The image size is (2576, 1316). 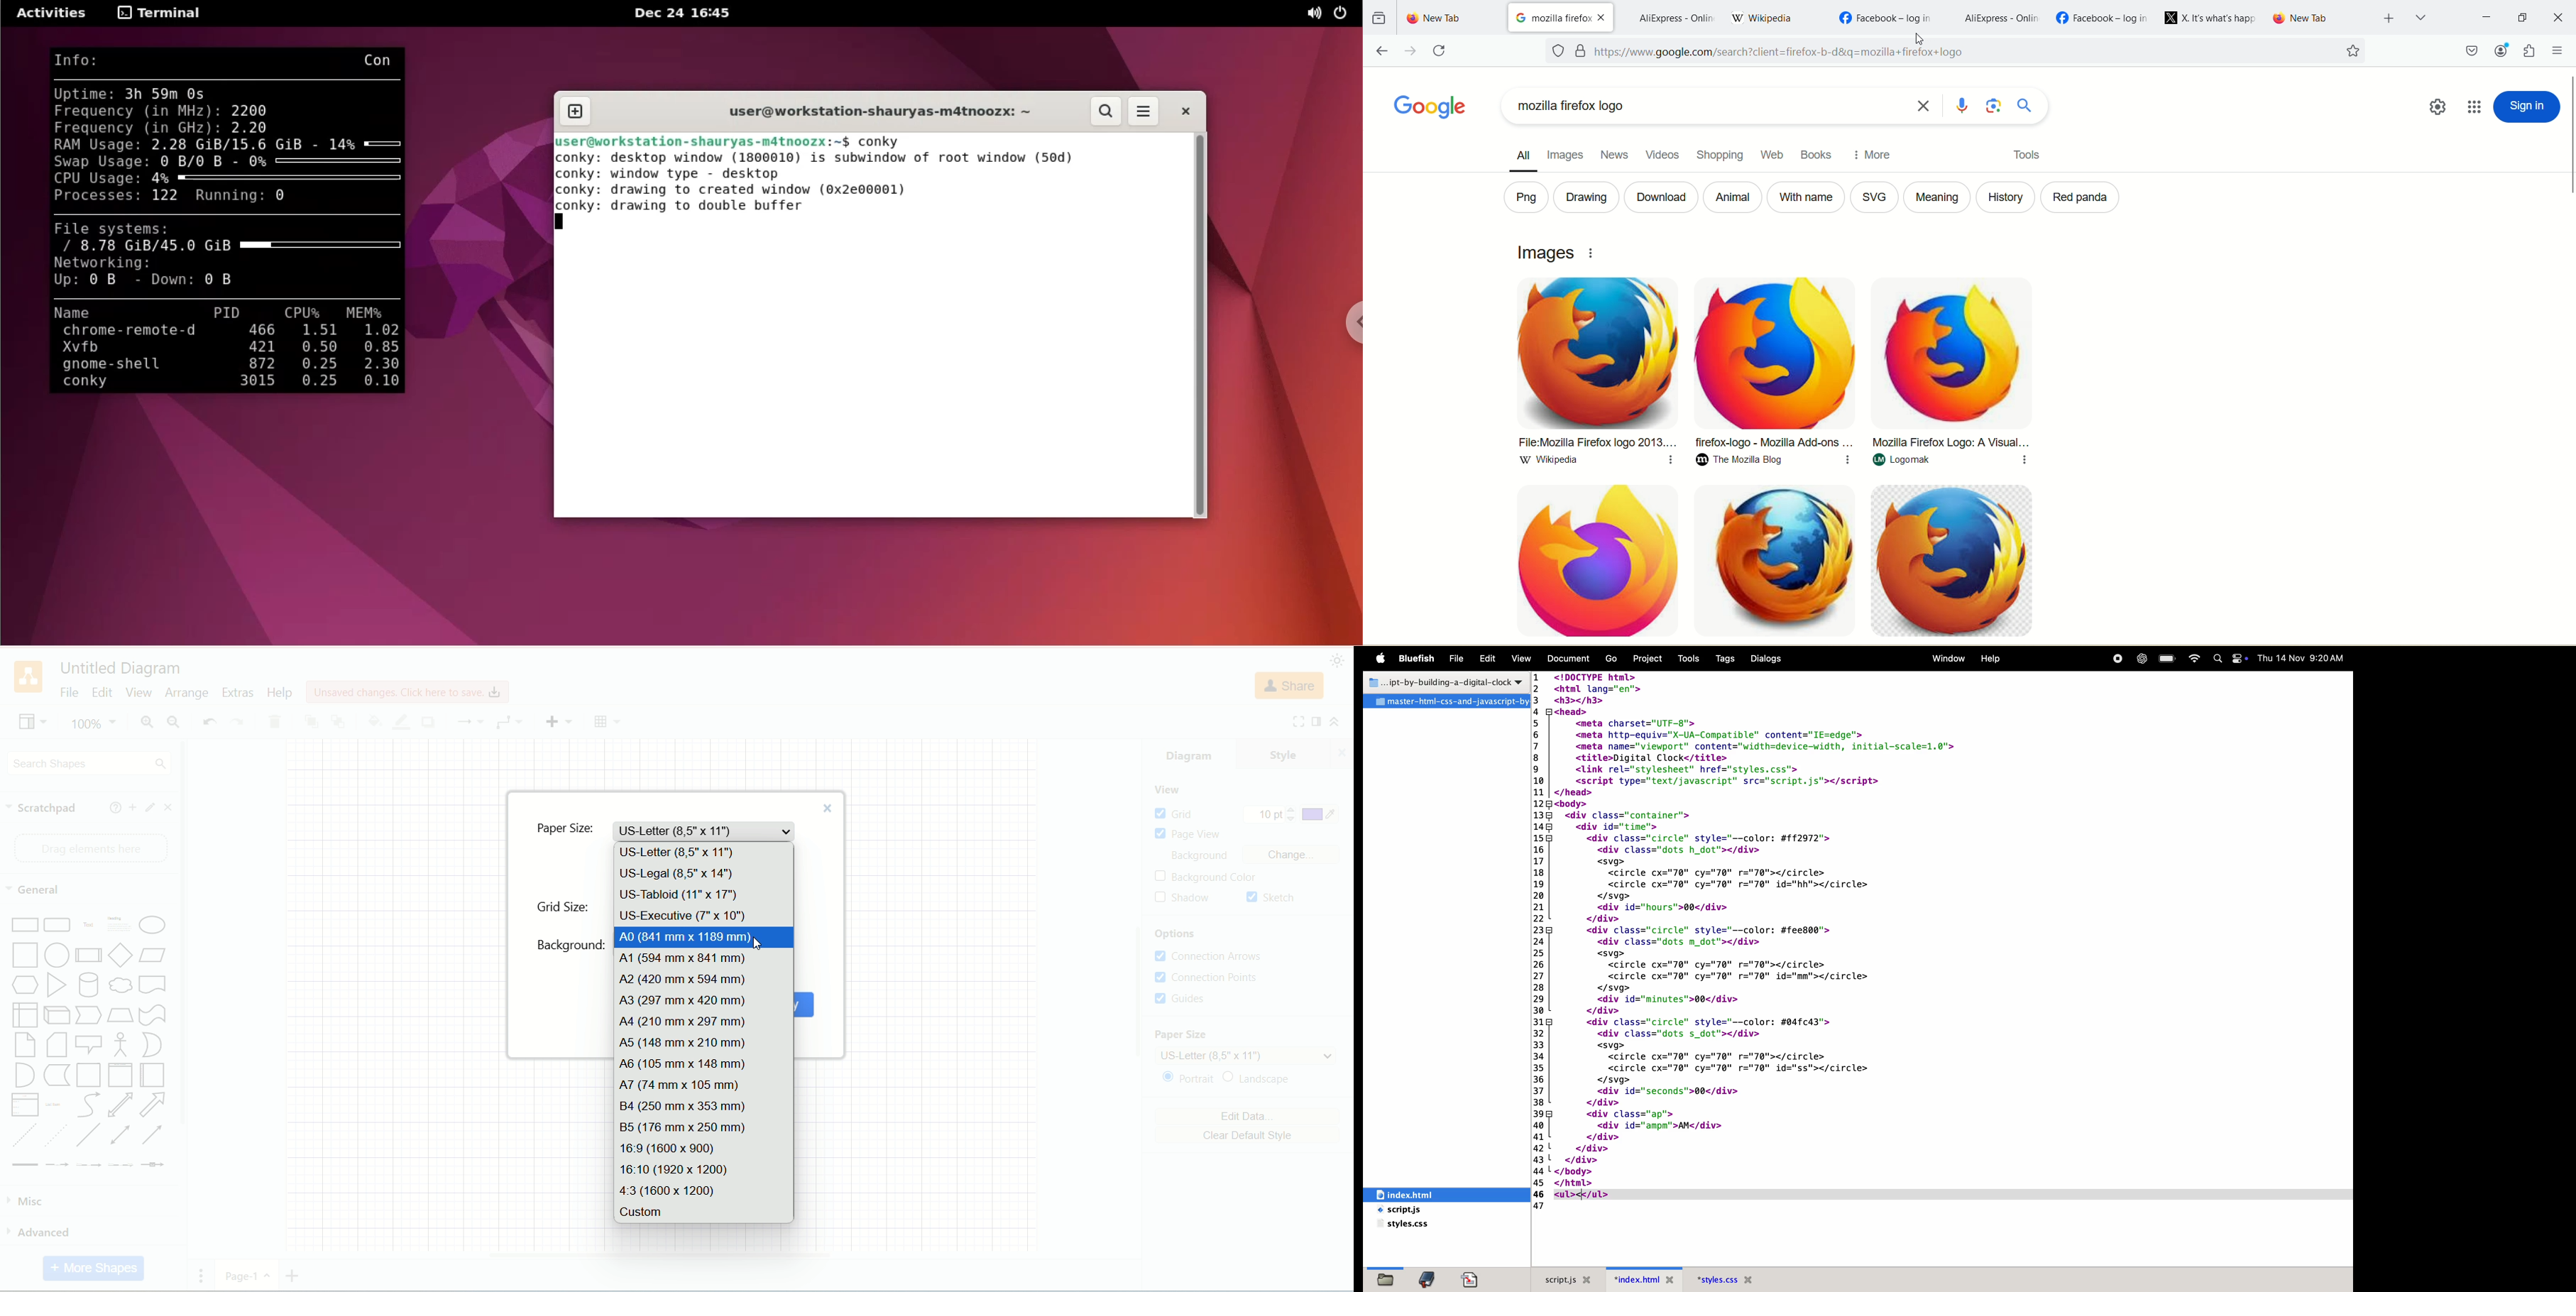 I want to click on history, so click(x=2009, y=197).